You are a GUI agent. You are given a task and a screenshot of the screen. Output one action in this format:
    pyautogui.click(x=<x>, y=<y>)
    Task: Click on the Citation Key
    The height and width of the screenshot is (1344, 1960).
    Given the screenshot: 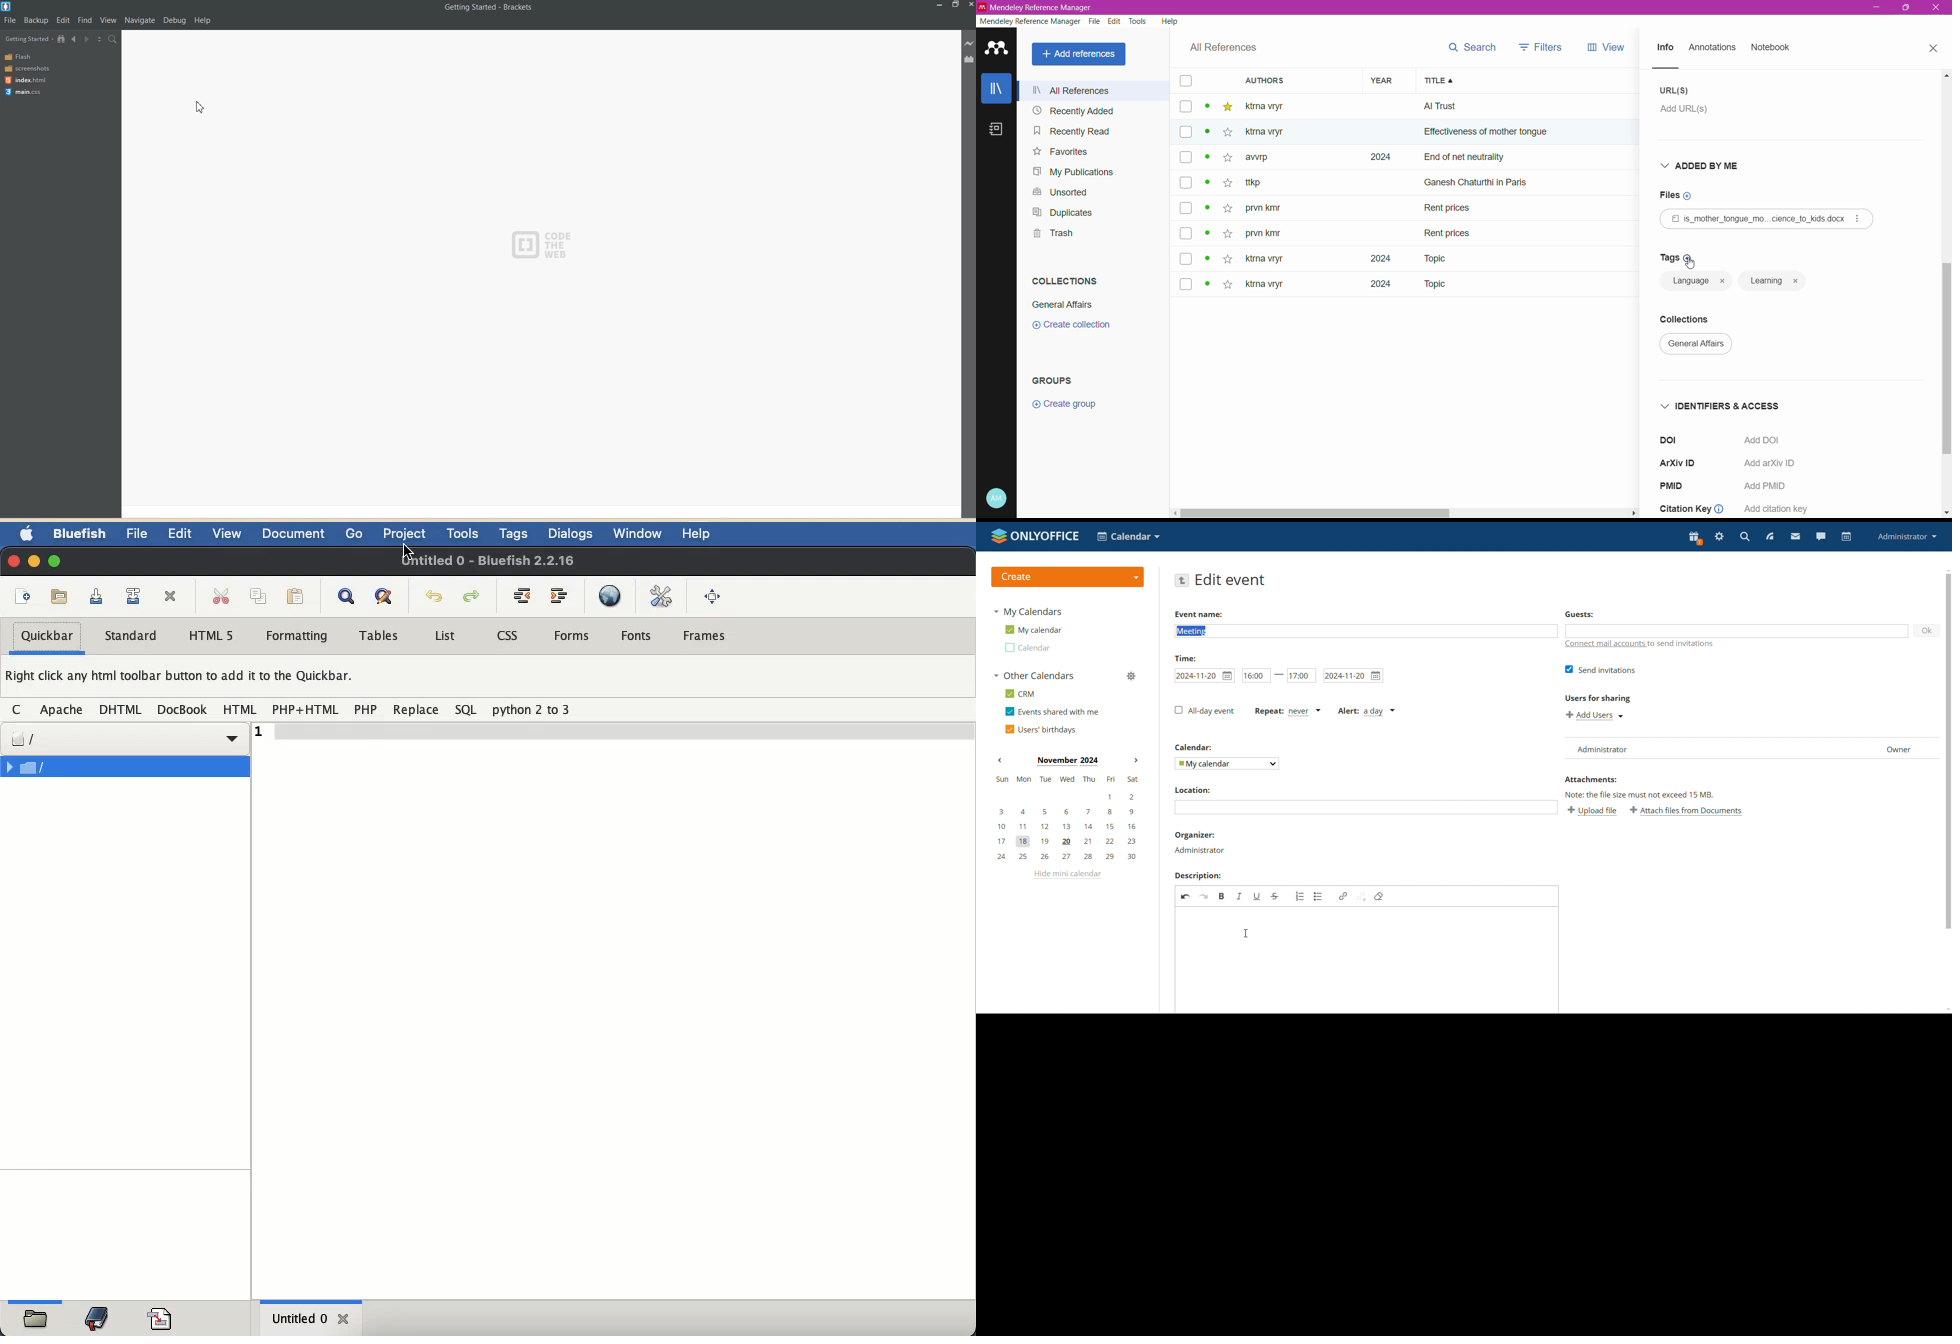 What is the action you would take?
    pyautogui.click(x=1694, y=506)
    